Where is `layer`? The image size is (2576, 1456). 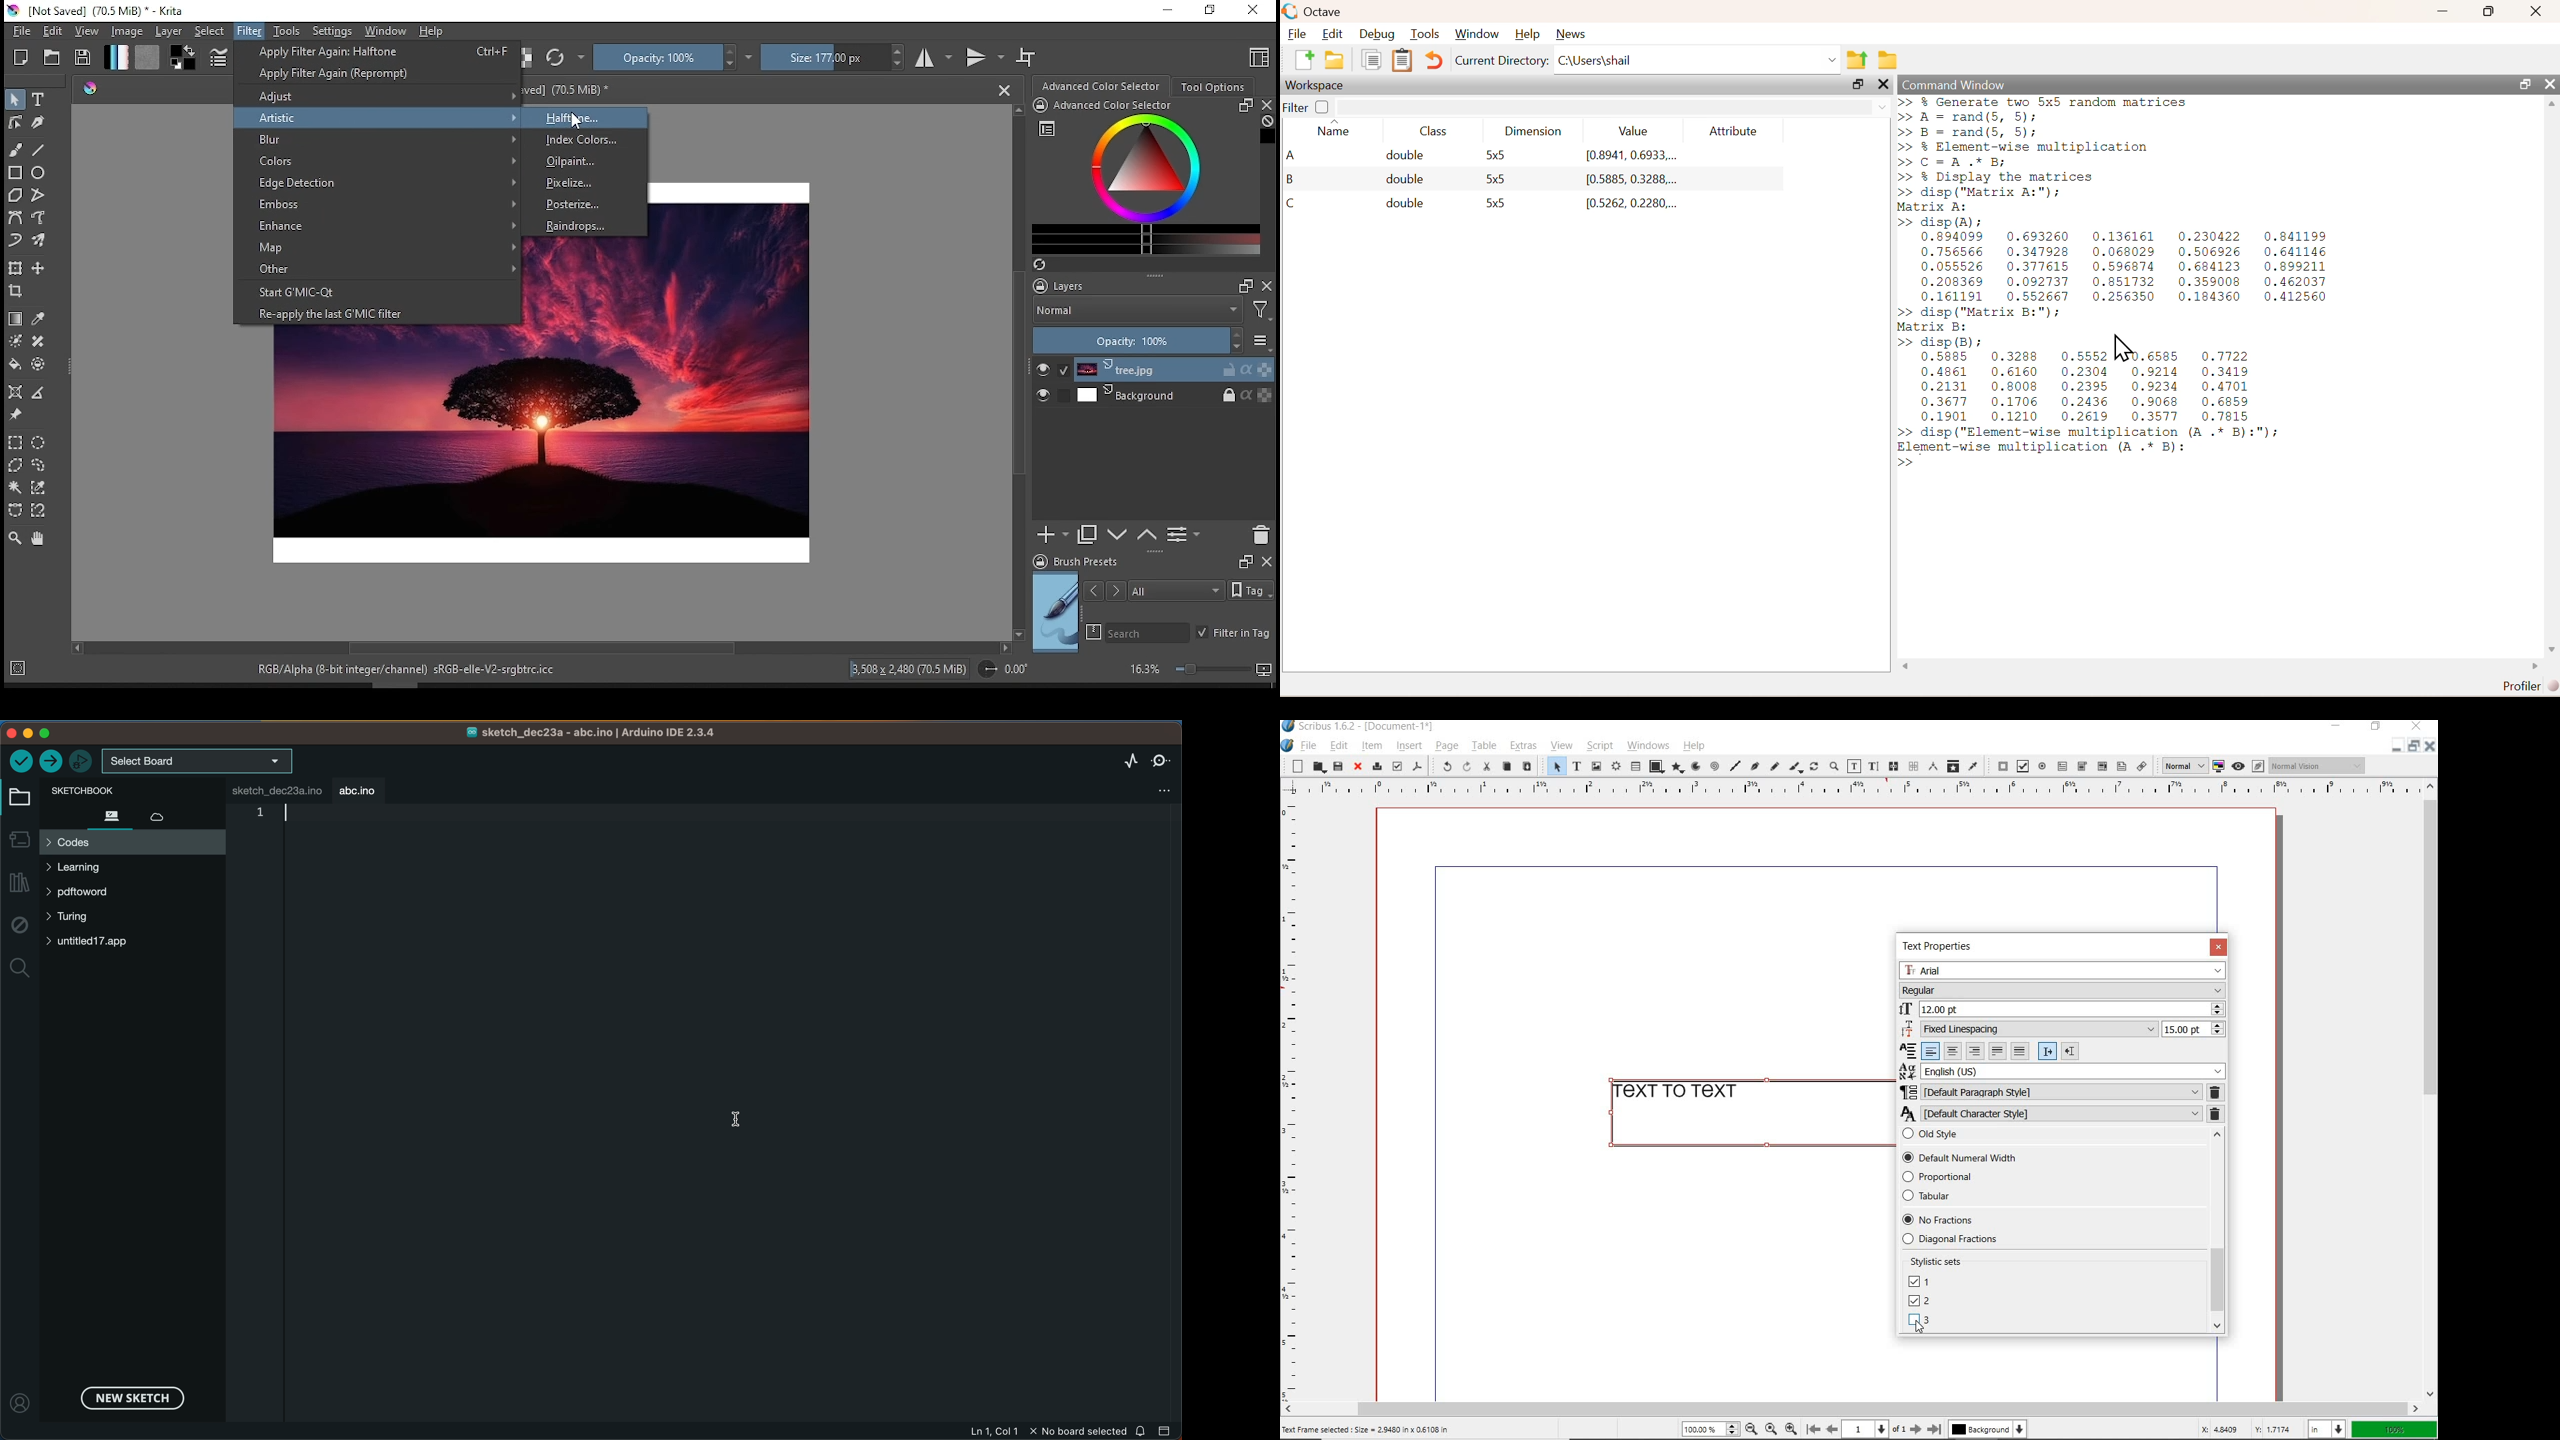
layer is located at coordinates (168, 32).